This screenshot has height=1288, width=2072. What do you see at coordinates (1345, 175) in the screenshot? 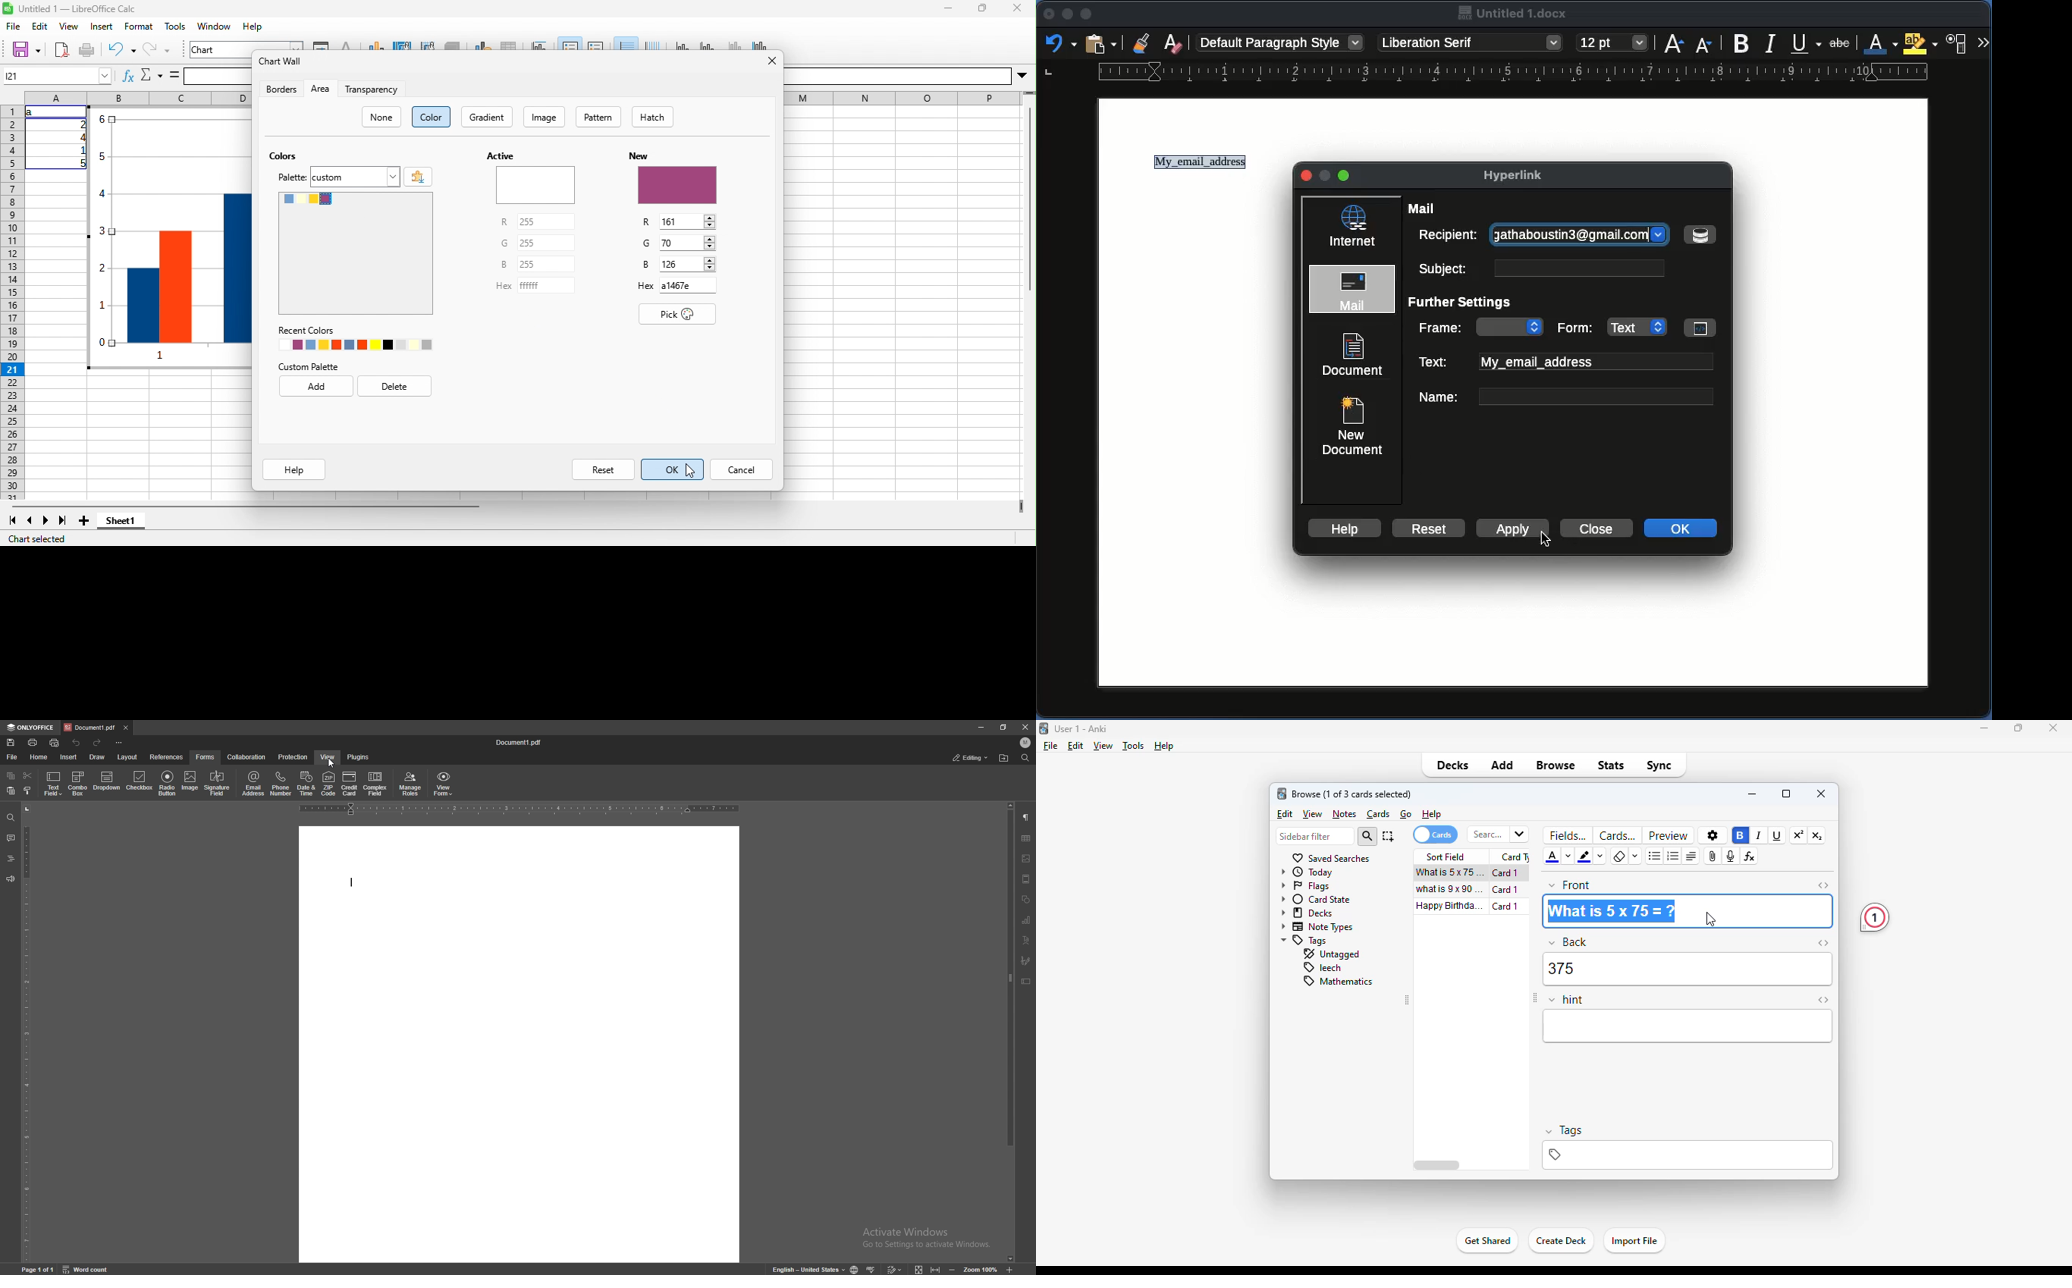
I see `Minimize` at bounding box center [1345, 175].